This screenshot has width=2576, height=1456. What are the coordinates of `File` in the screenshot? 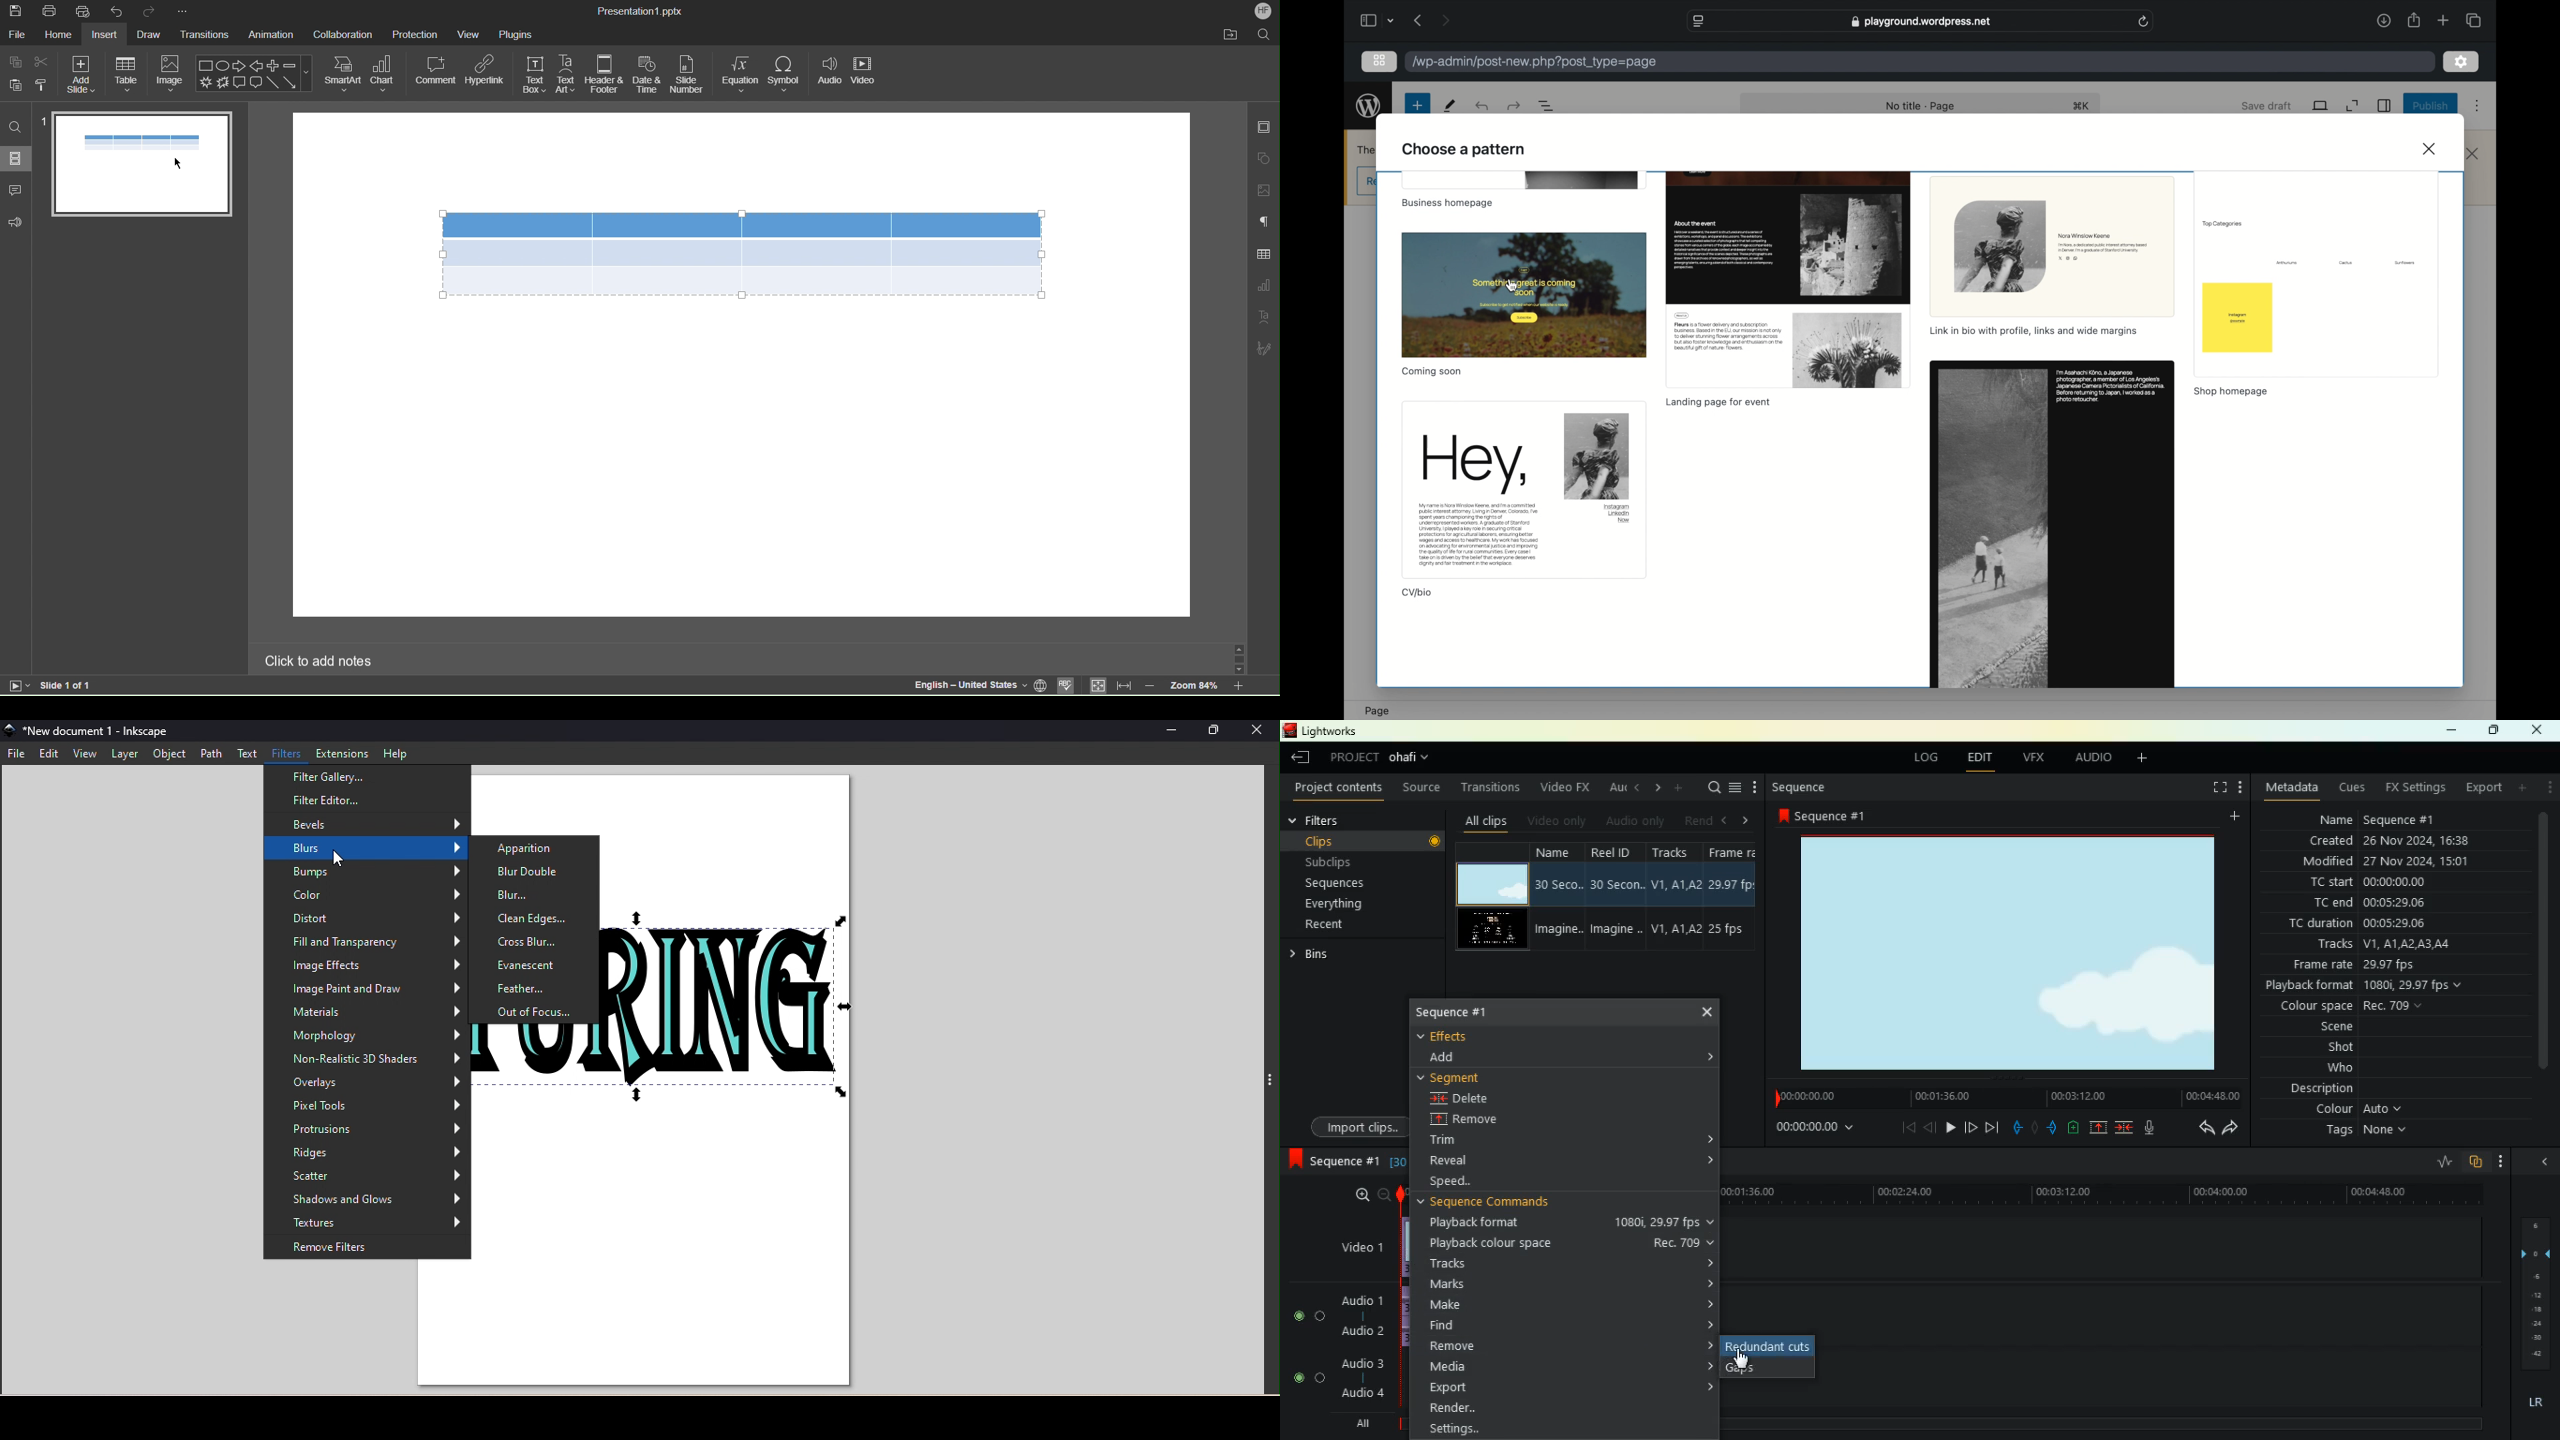 It's located at (17, 36).